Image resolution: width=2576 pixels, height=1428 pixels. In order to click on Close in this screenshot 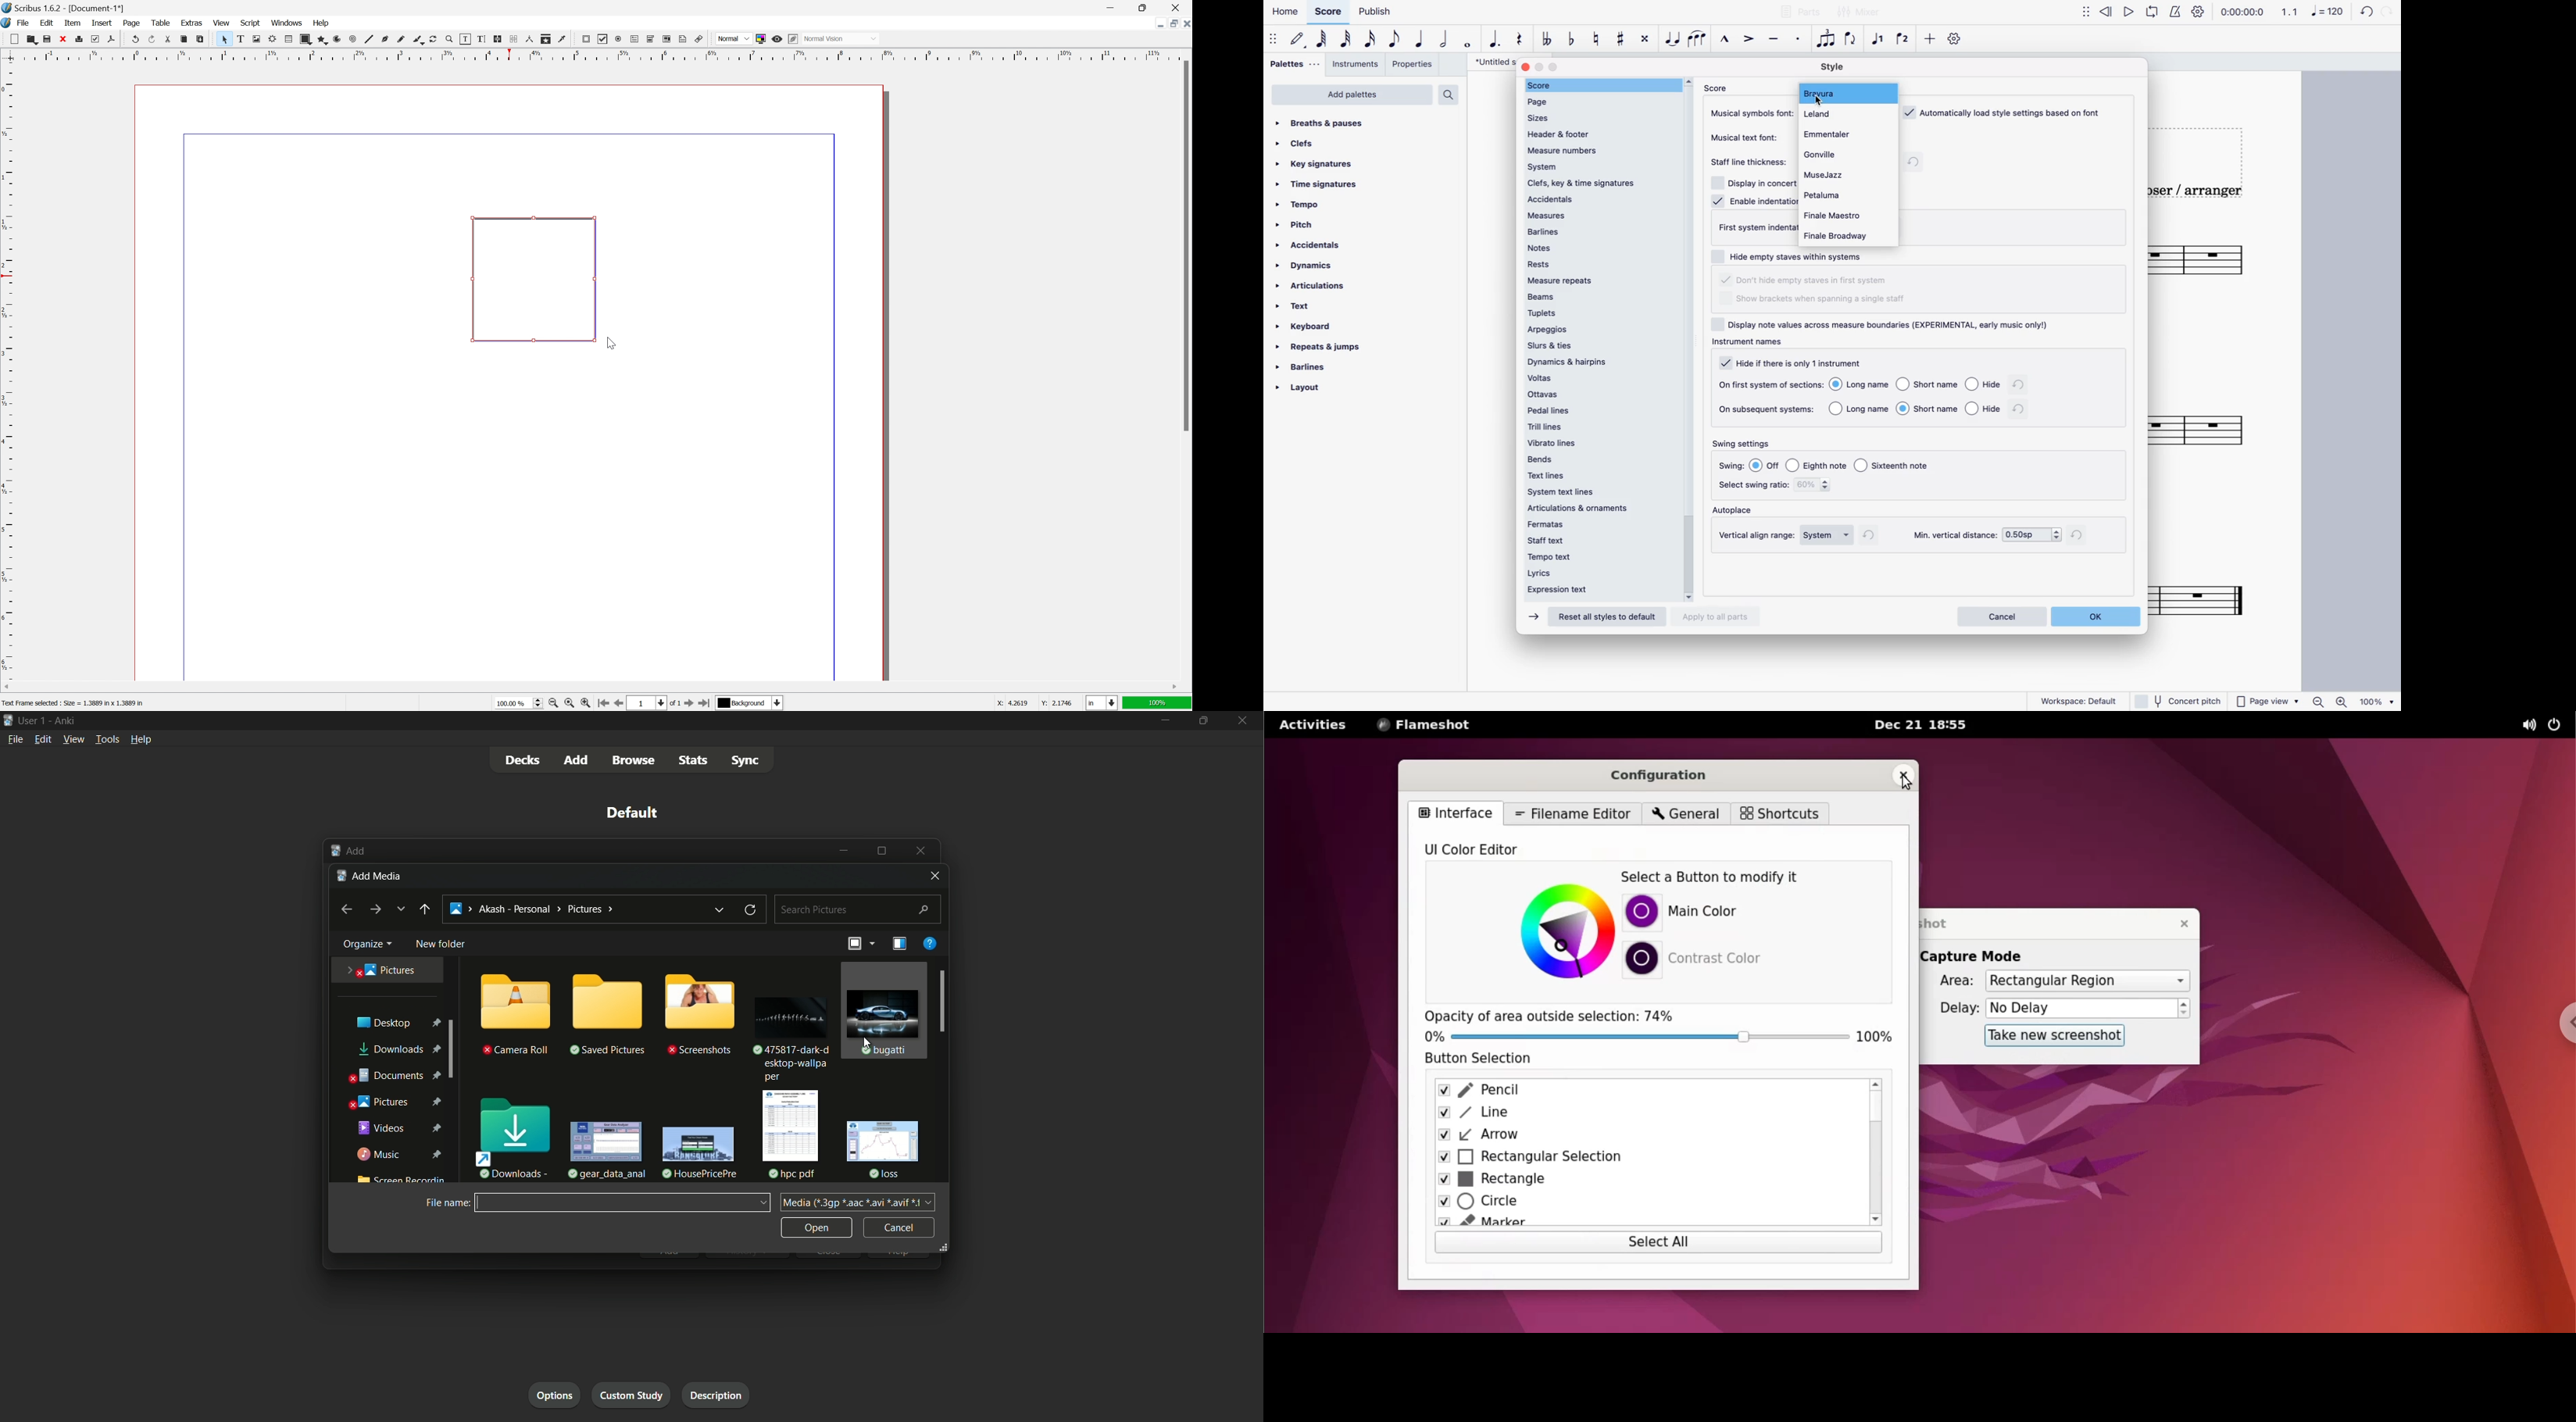, I will do `click(922, 850)`.